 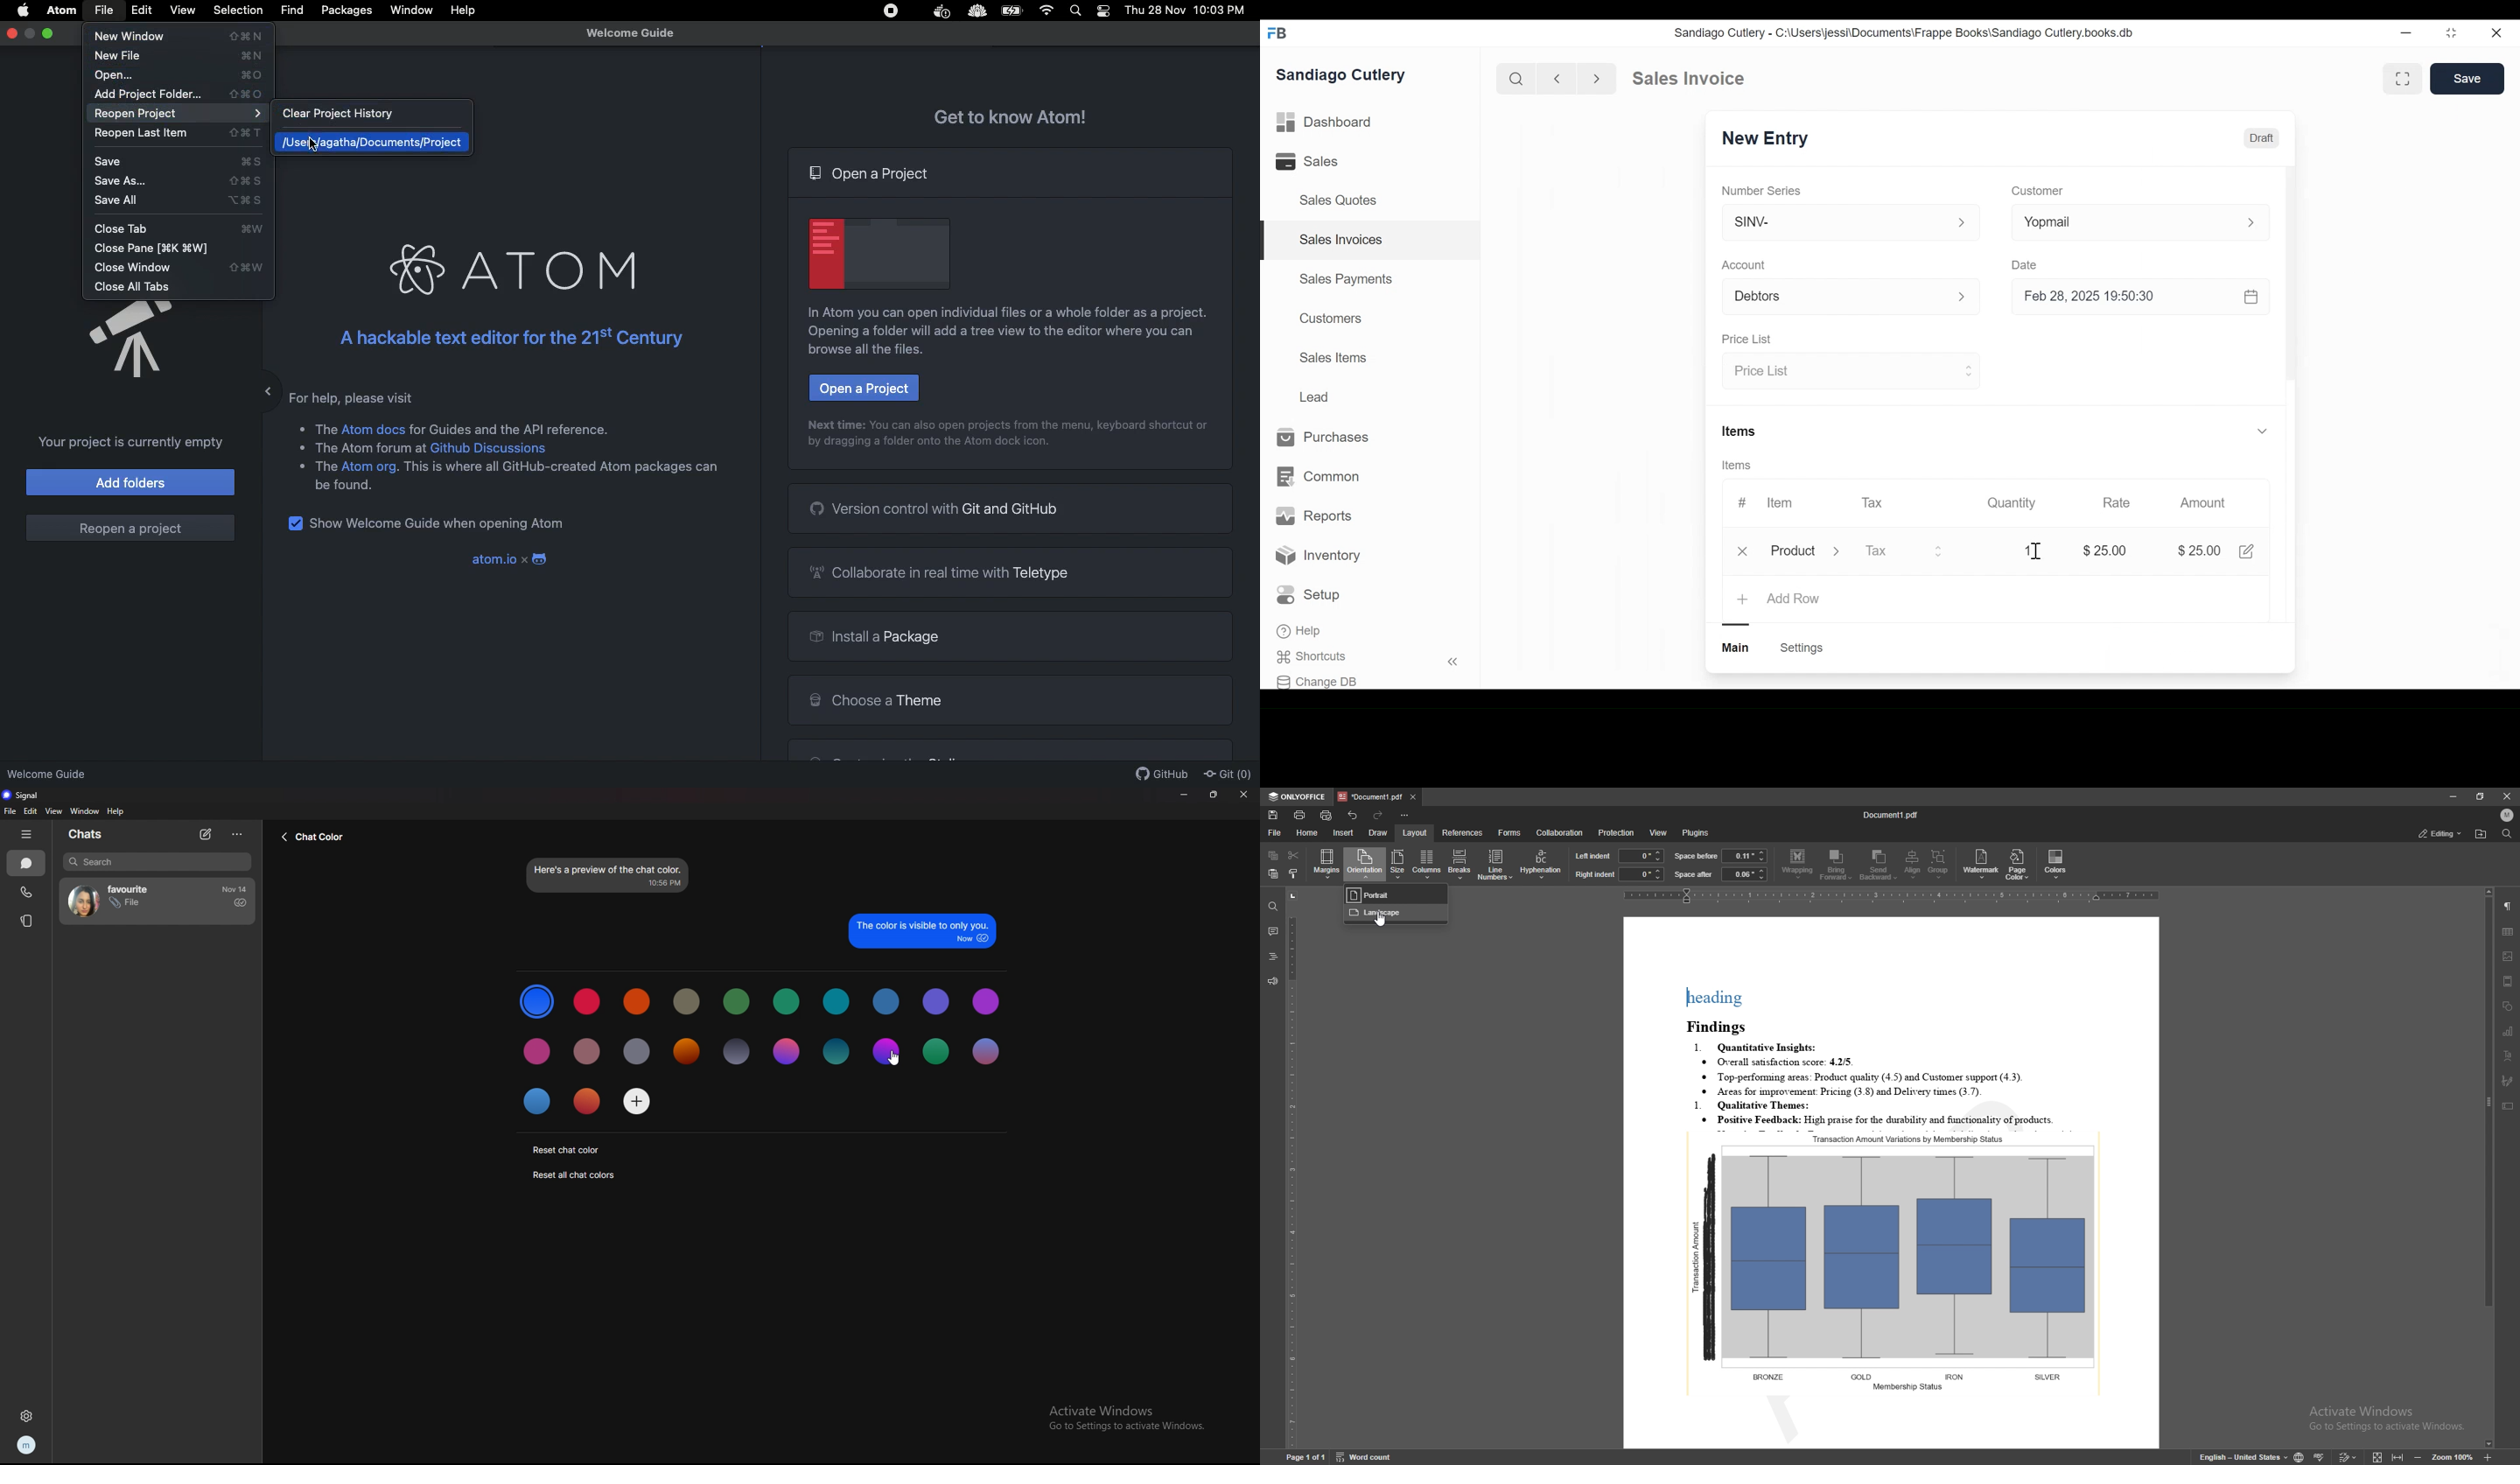 I want to click on Maximize, so click(x=50, y=33).